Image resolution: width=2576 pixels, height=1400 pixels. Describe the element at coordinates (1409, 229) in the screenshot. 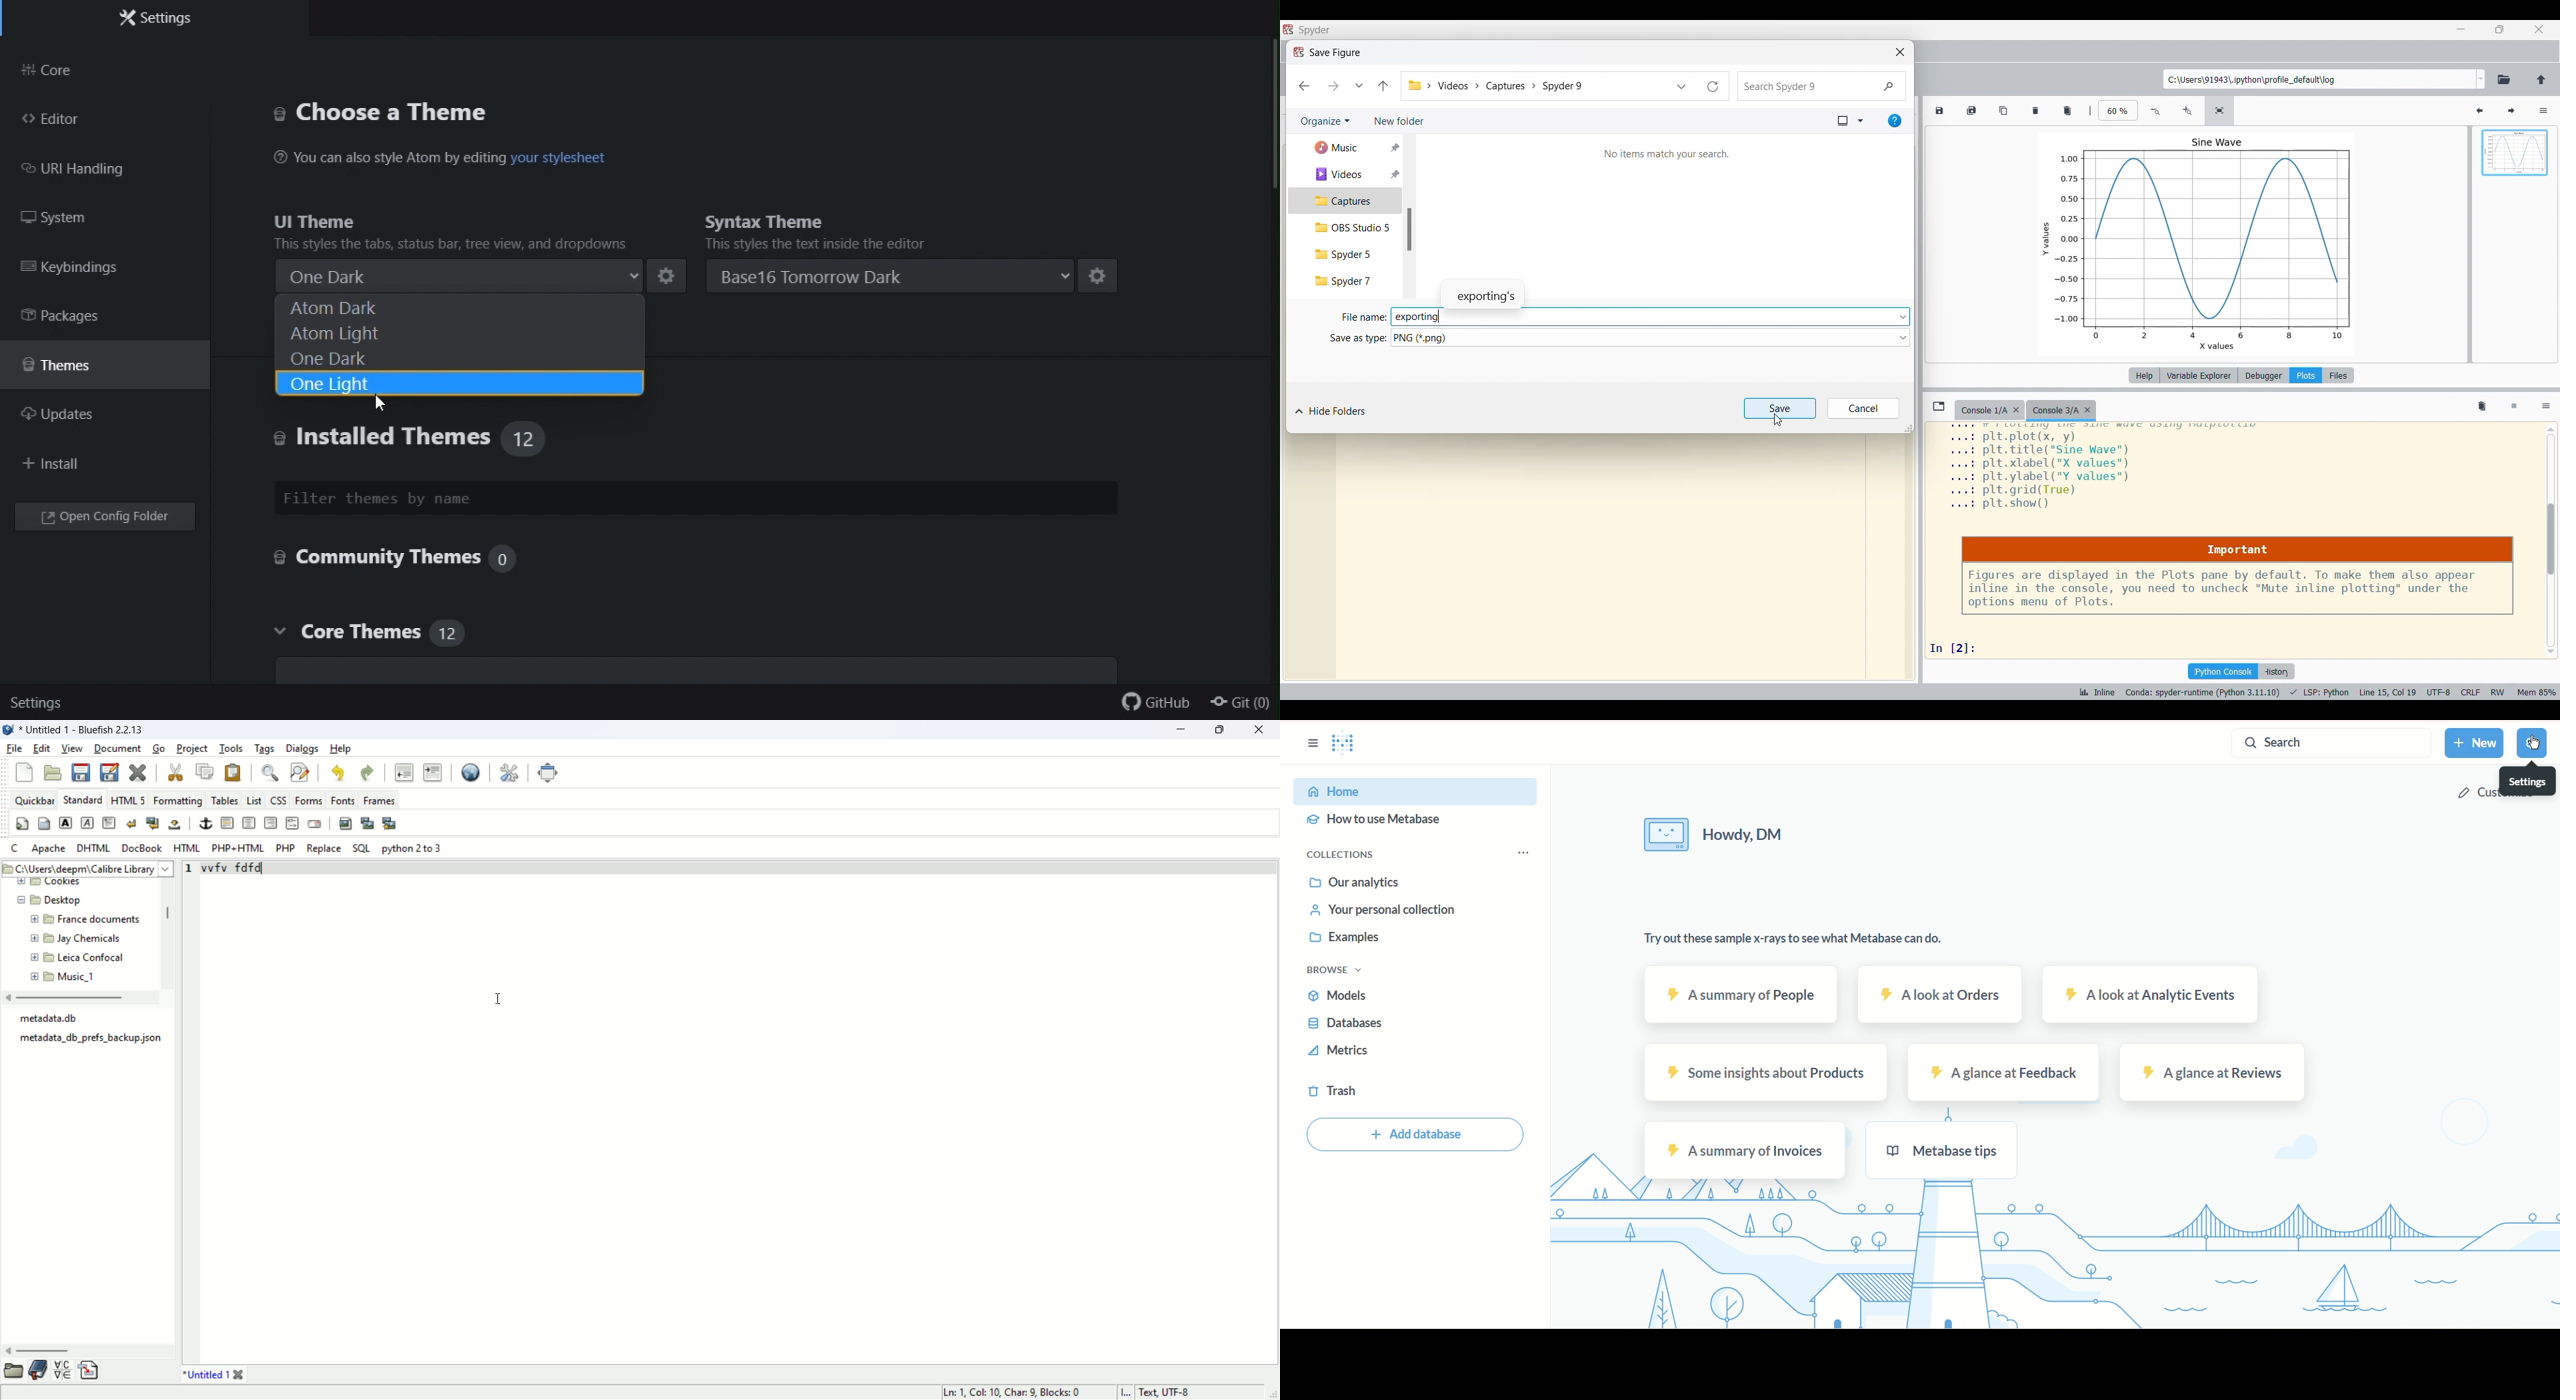

I see `Vertical slide bar` at that location.